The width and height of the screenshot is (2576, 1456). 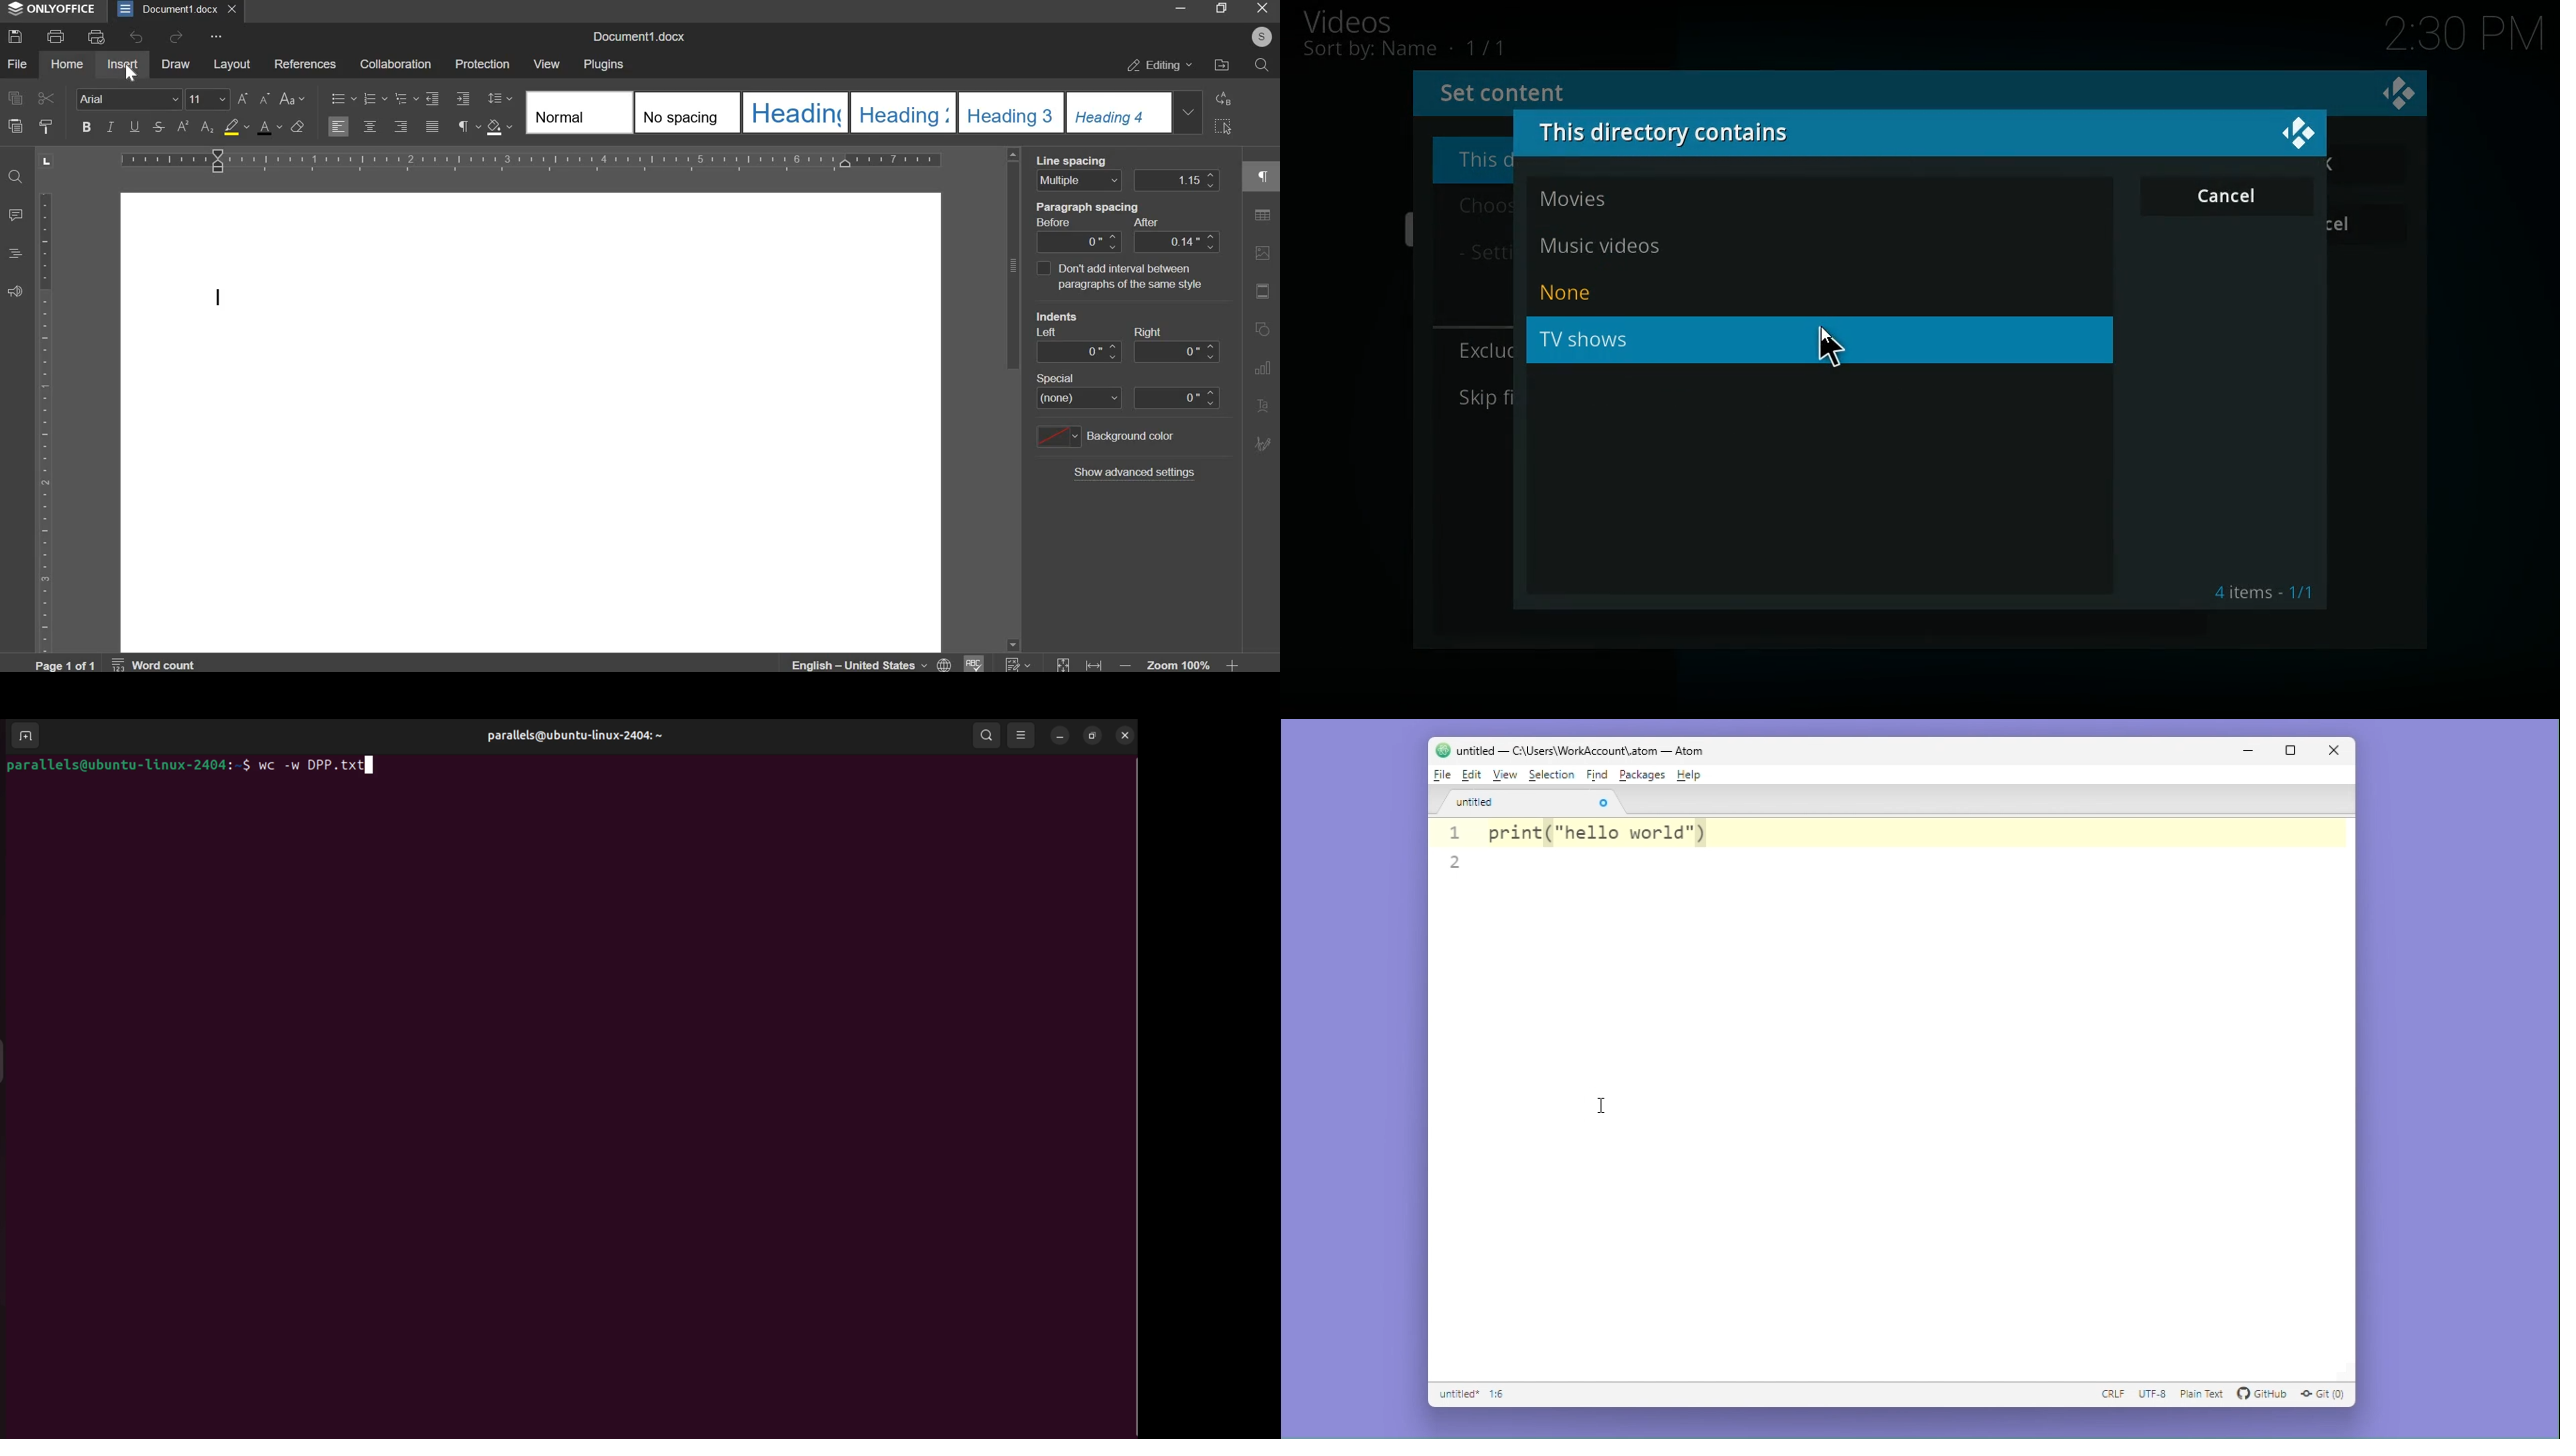 I want to click on background color, so click(x=1104, y=437).